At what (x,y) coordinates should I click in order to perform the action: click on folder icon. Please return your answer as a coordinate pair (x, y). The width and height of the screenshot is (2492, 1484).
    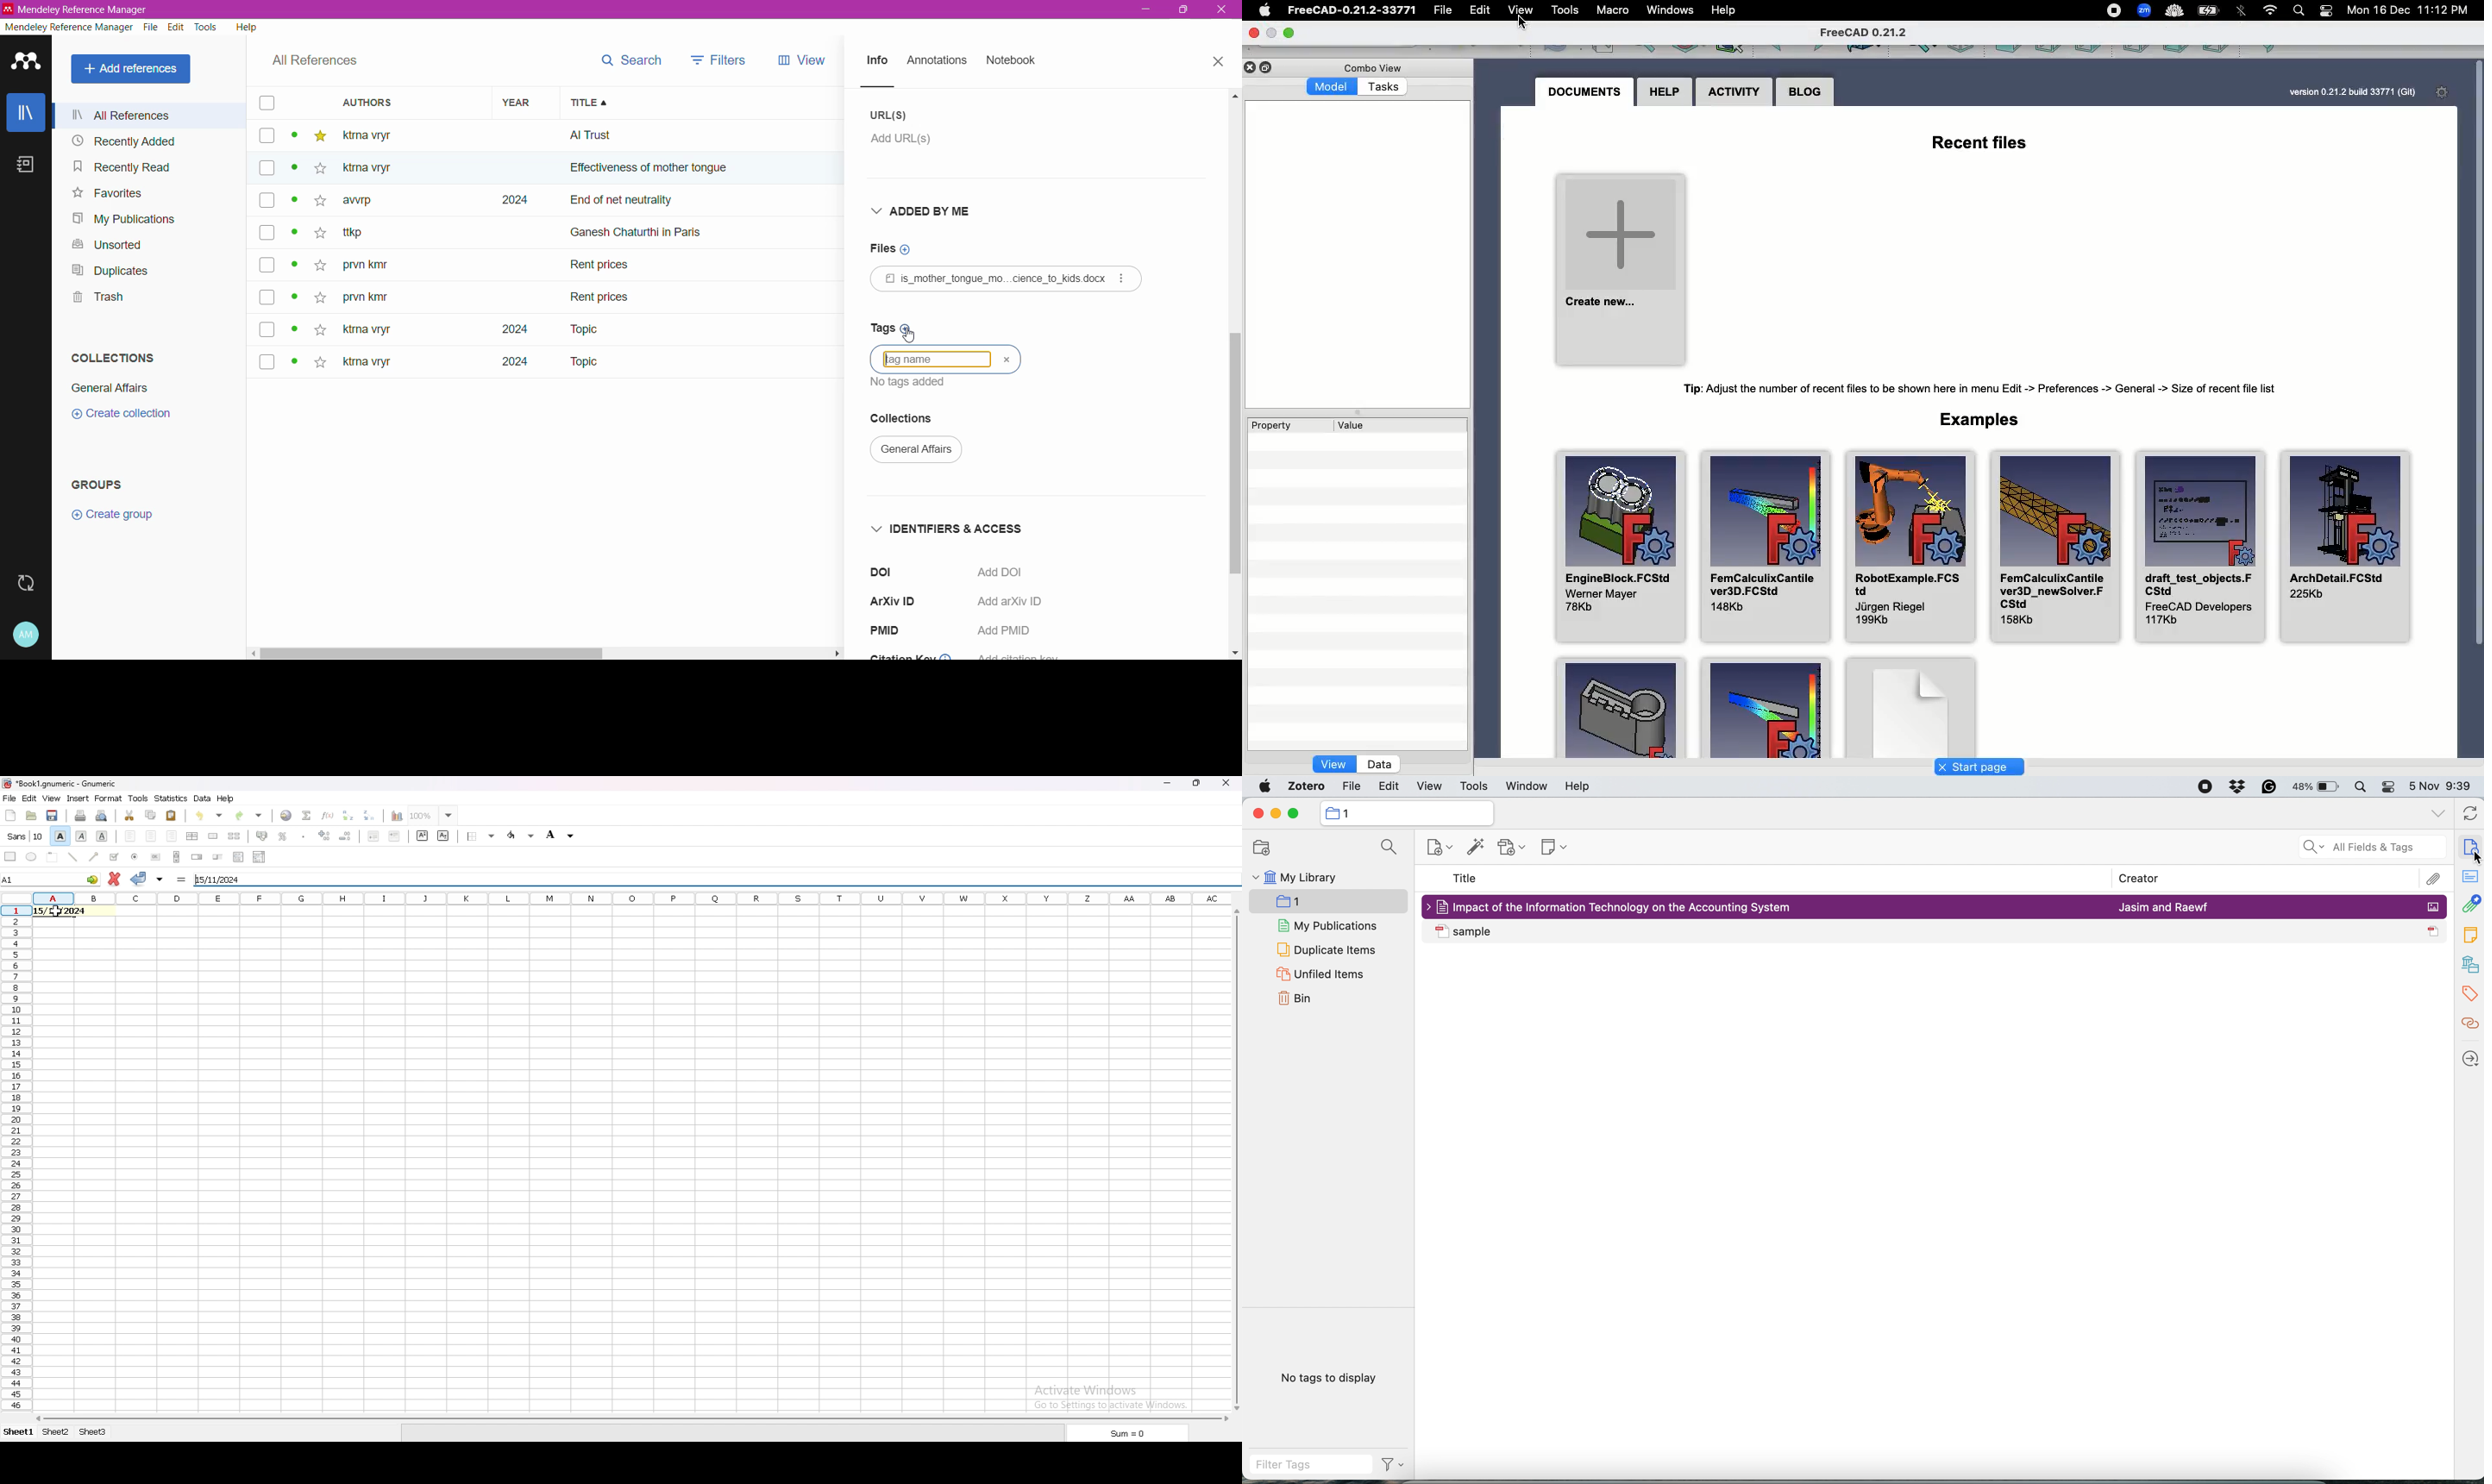
    Looking at the image, I should click on (1331, 813).